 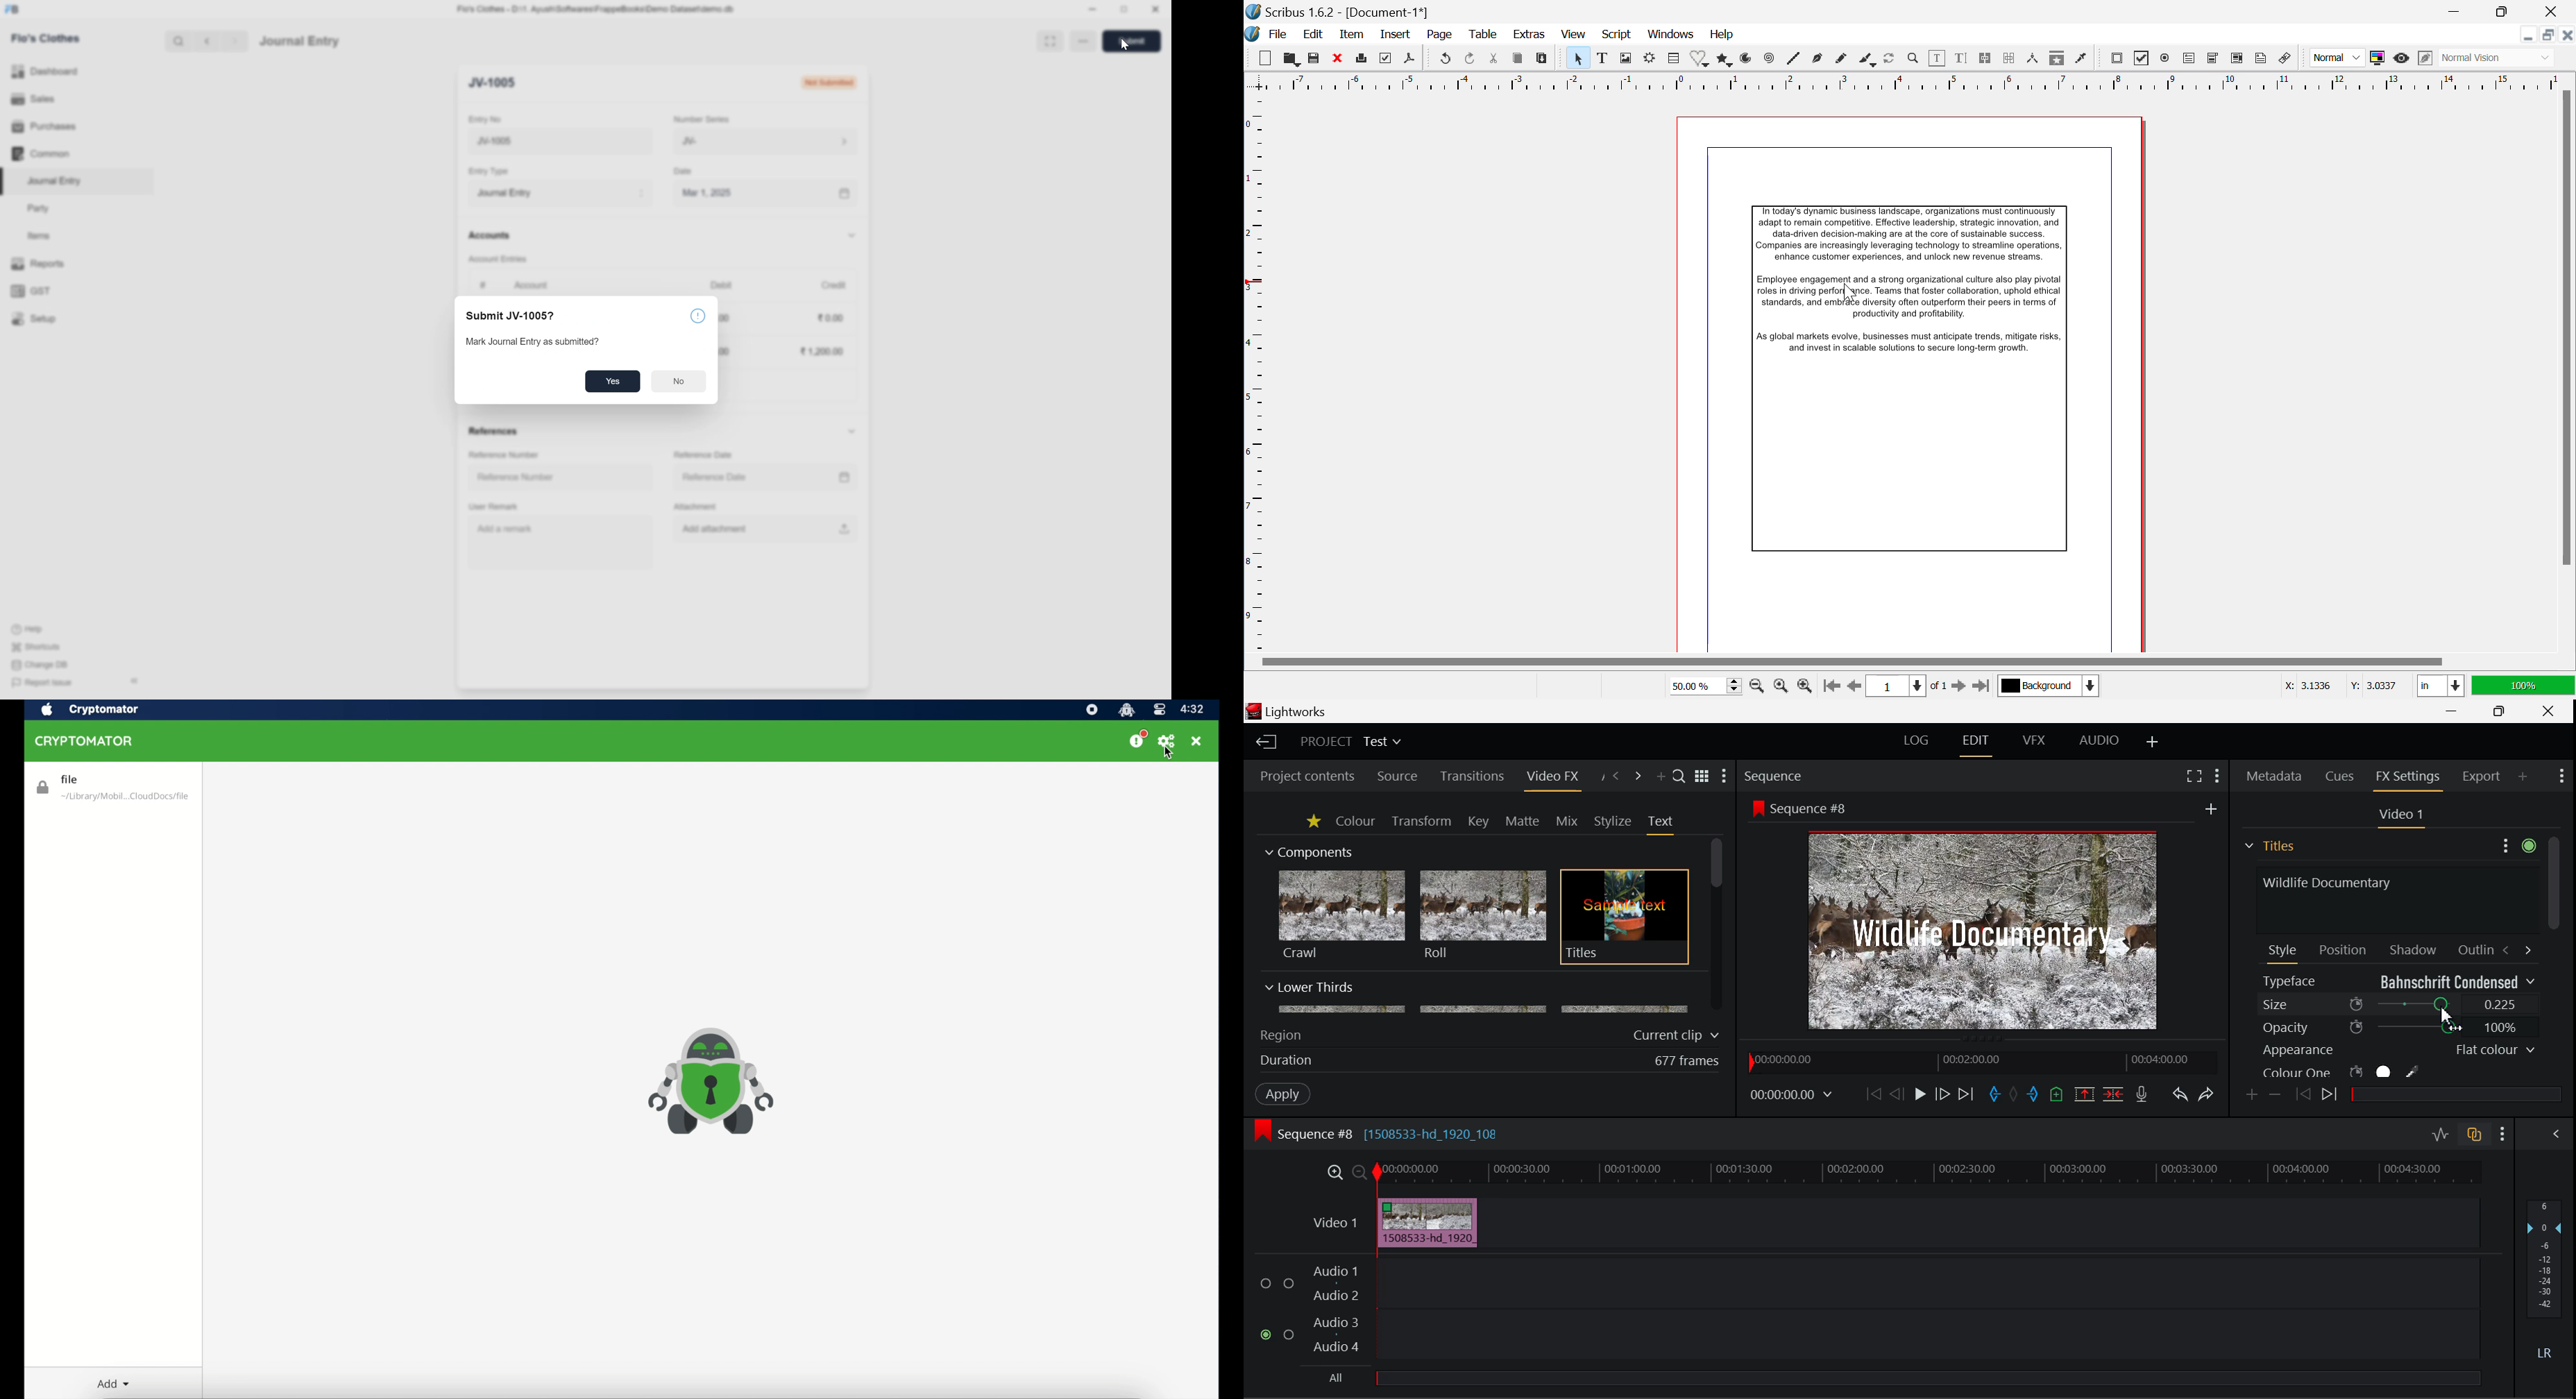 I want to click on upload, so click(x=843, y=529).